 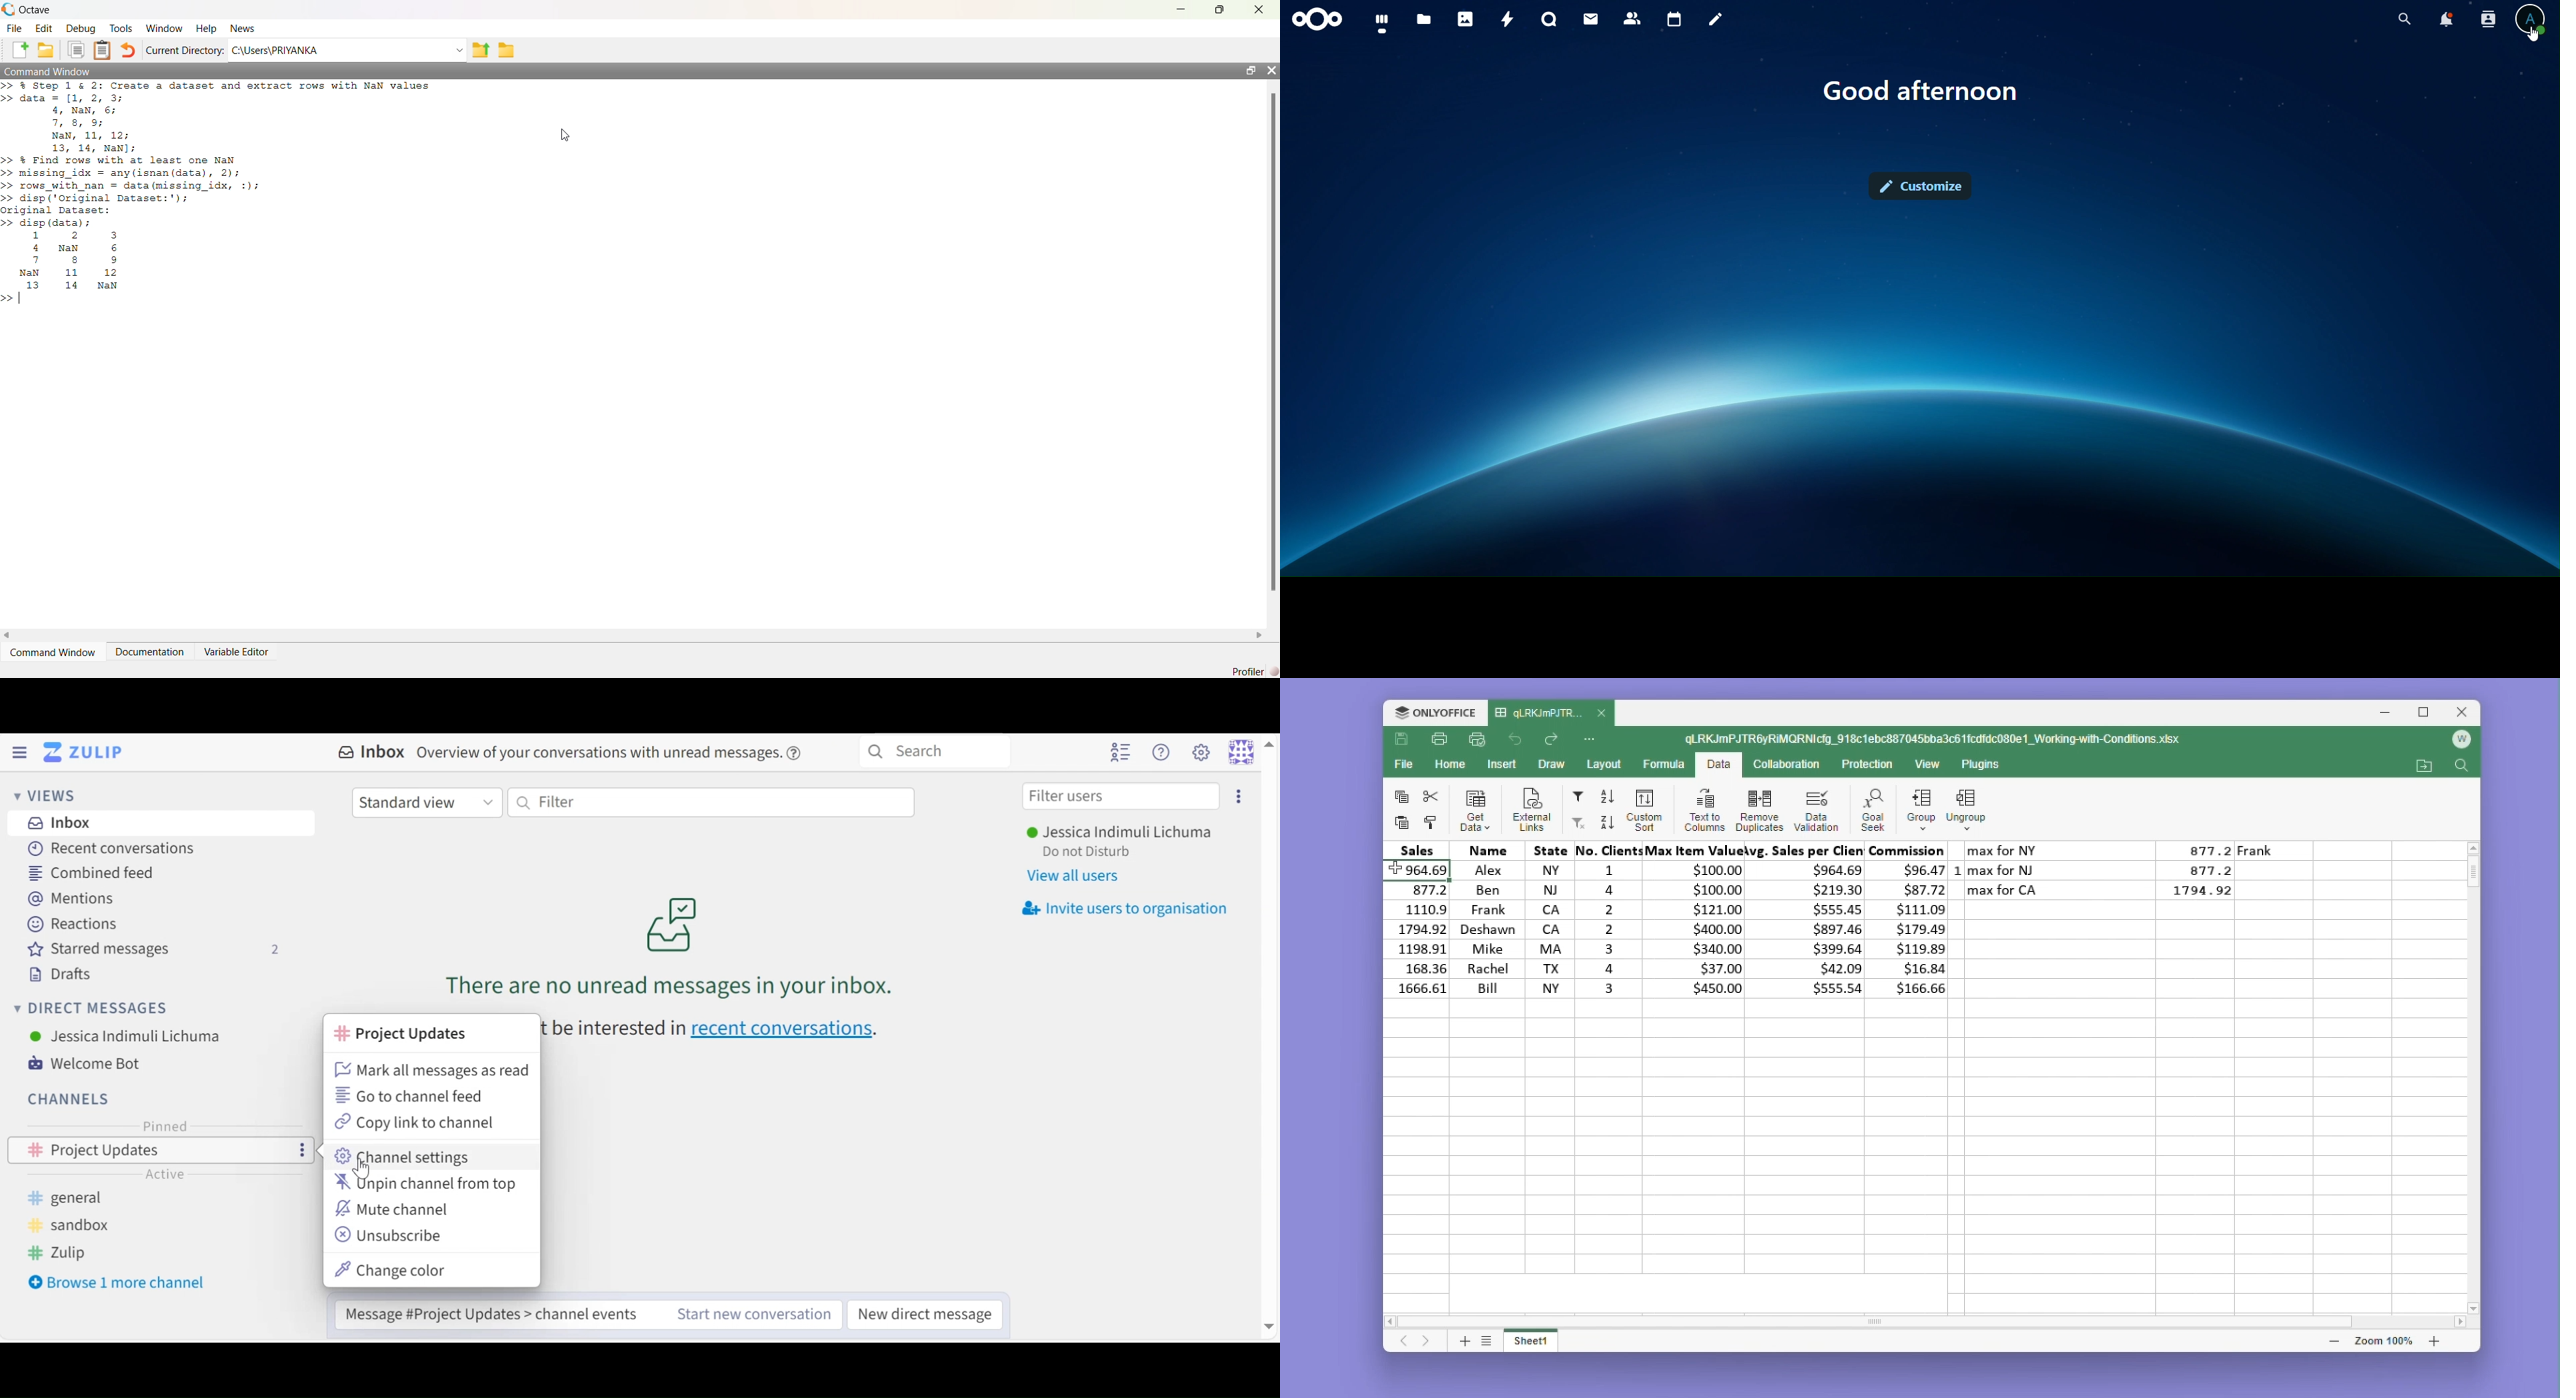 I want to click on list sheets, so click(x=1487, y=1340).